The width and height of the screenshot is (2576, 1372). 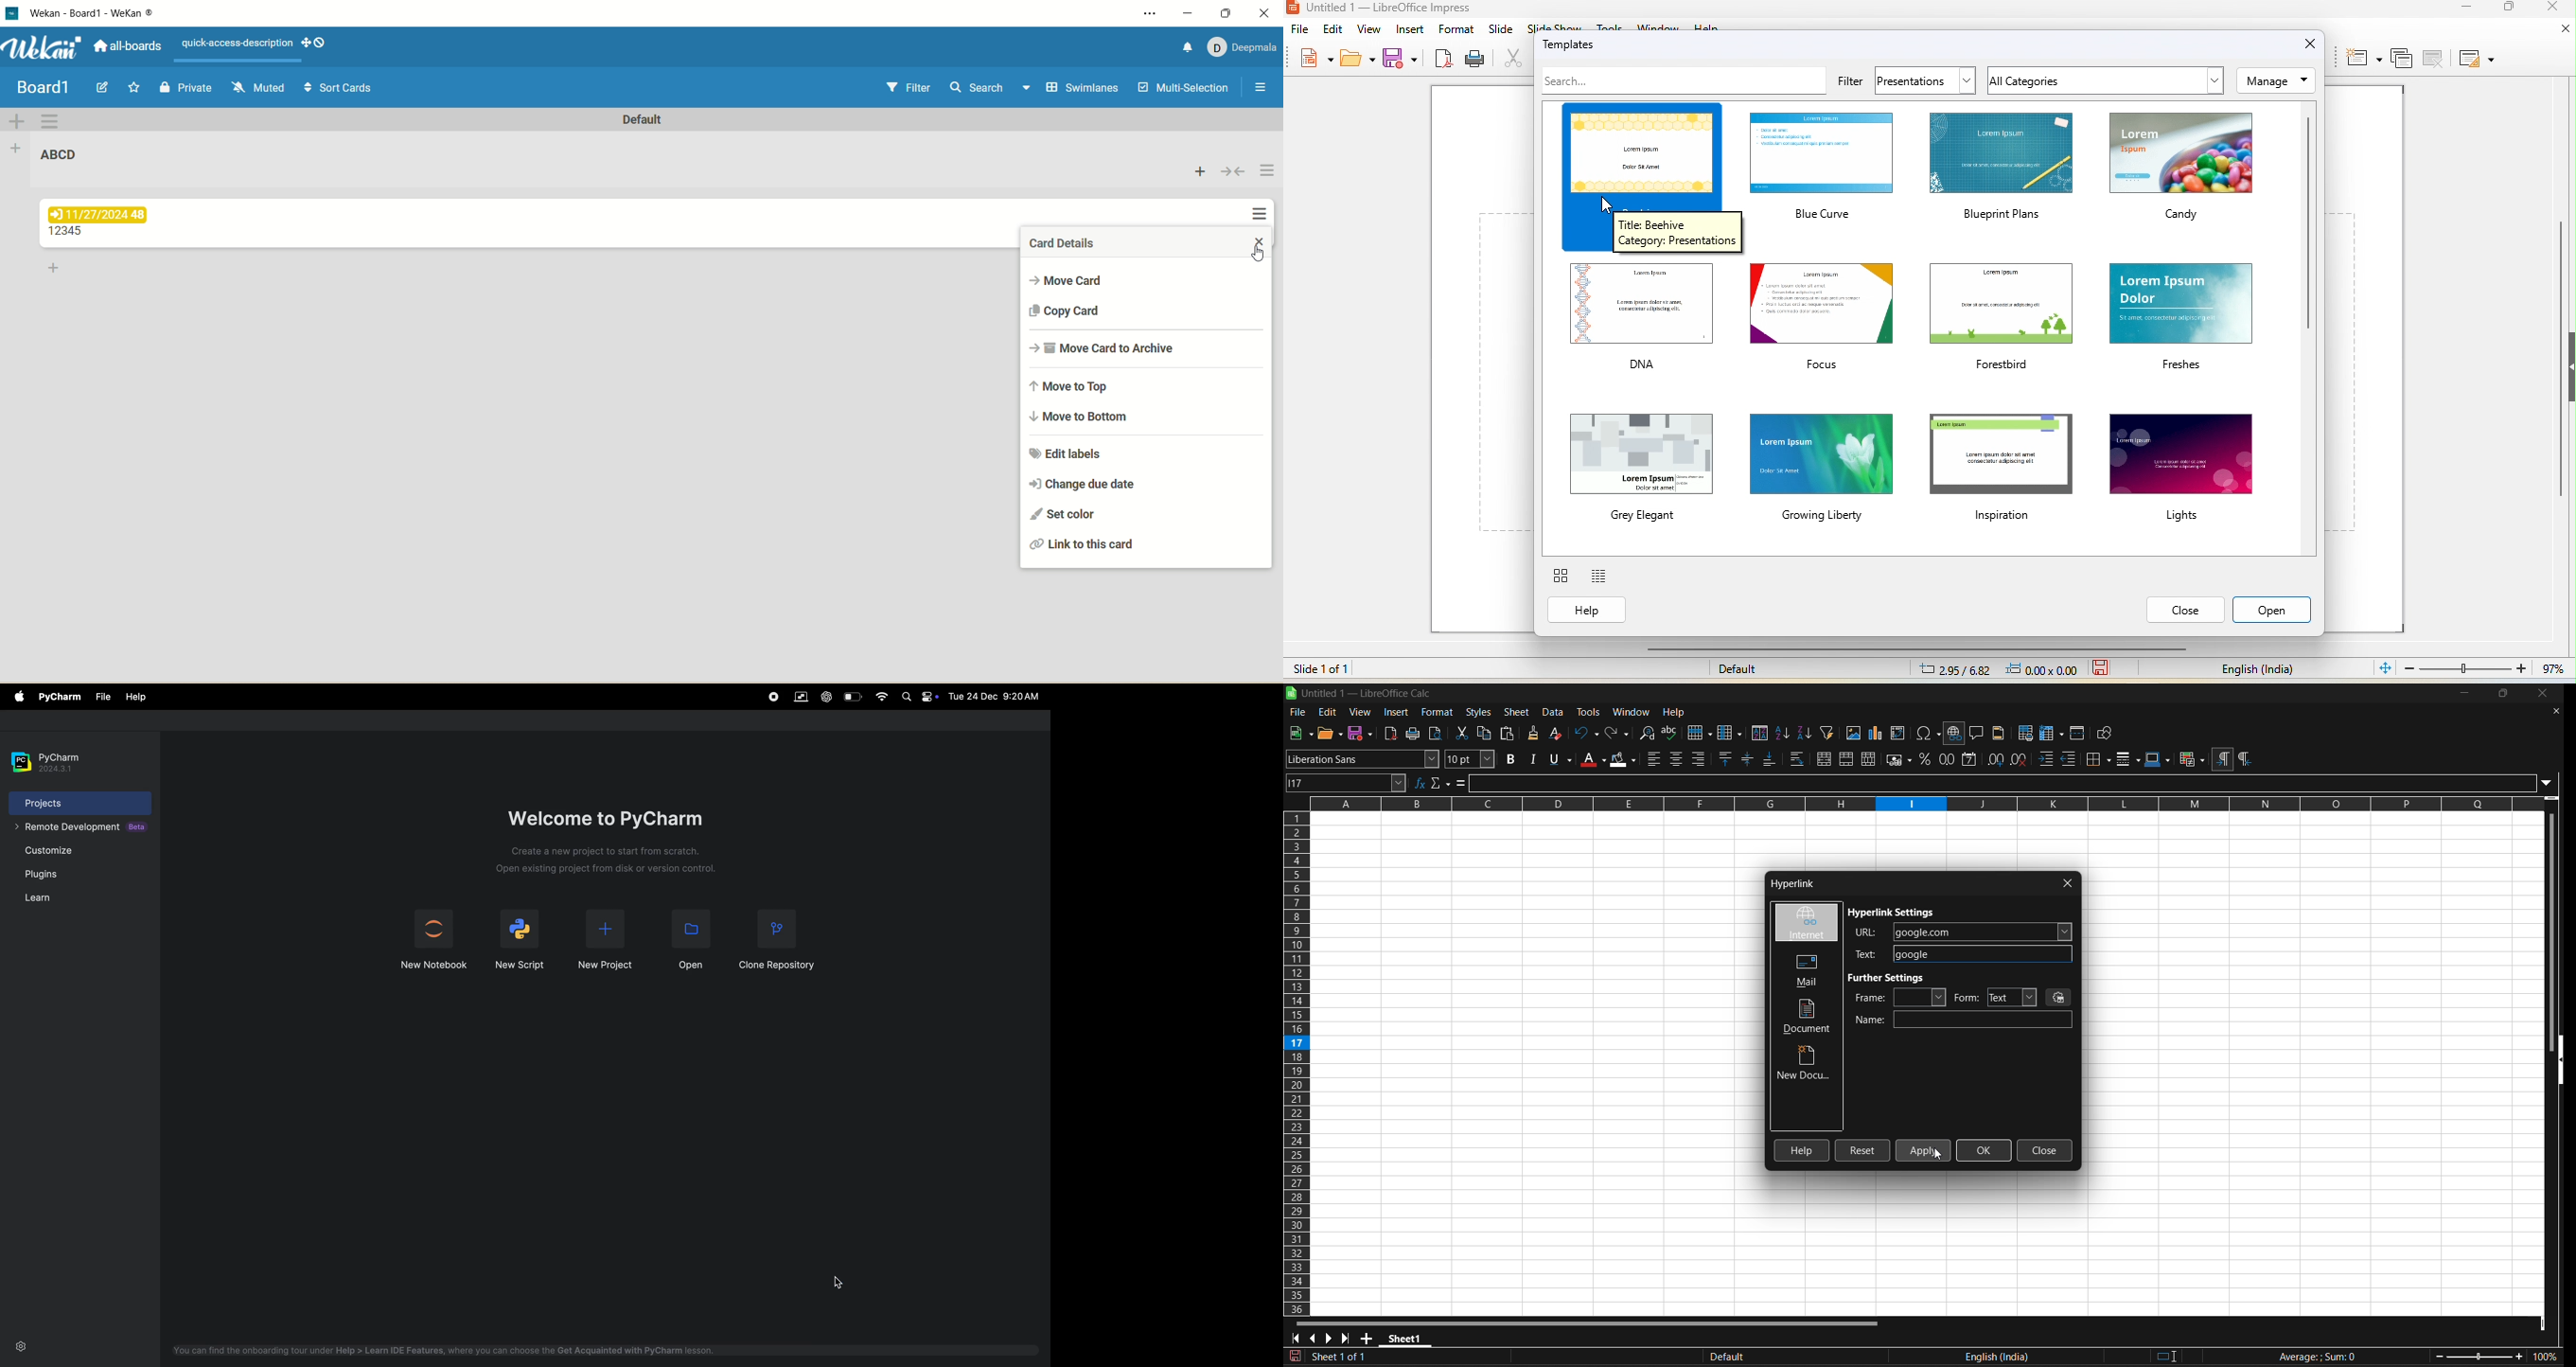 I want to click on default, so click(x=1830, y=1357).